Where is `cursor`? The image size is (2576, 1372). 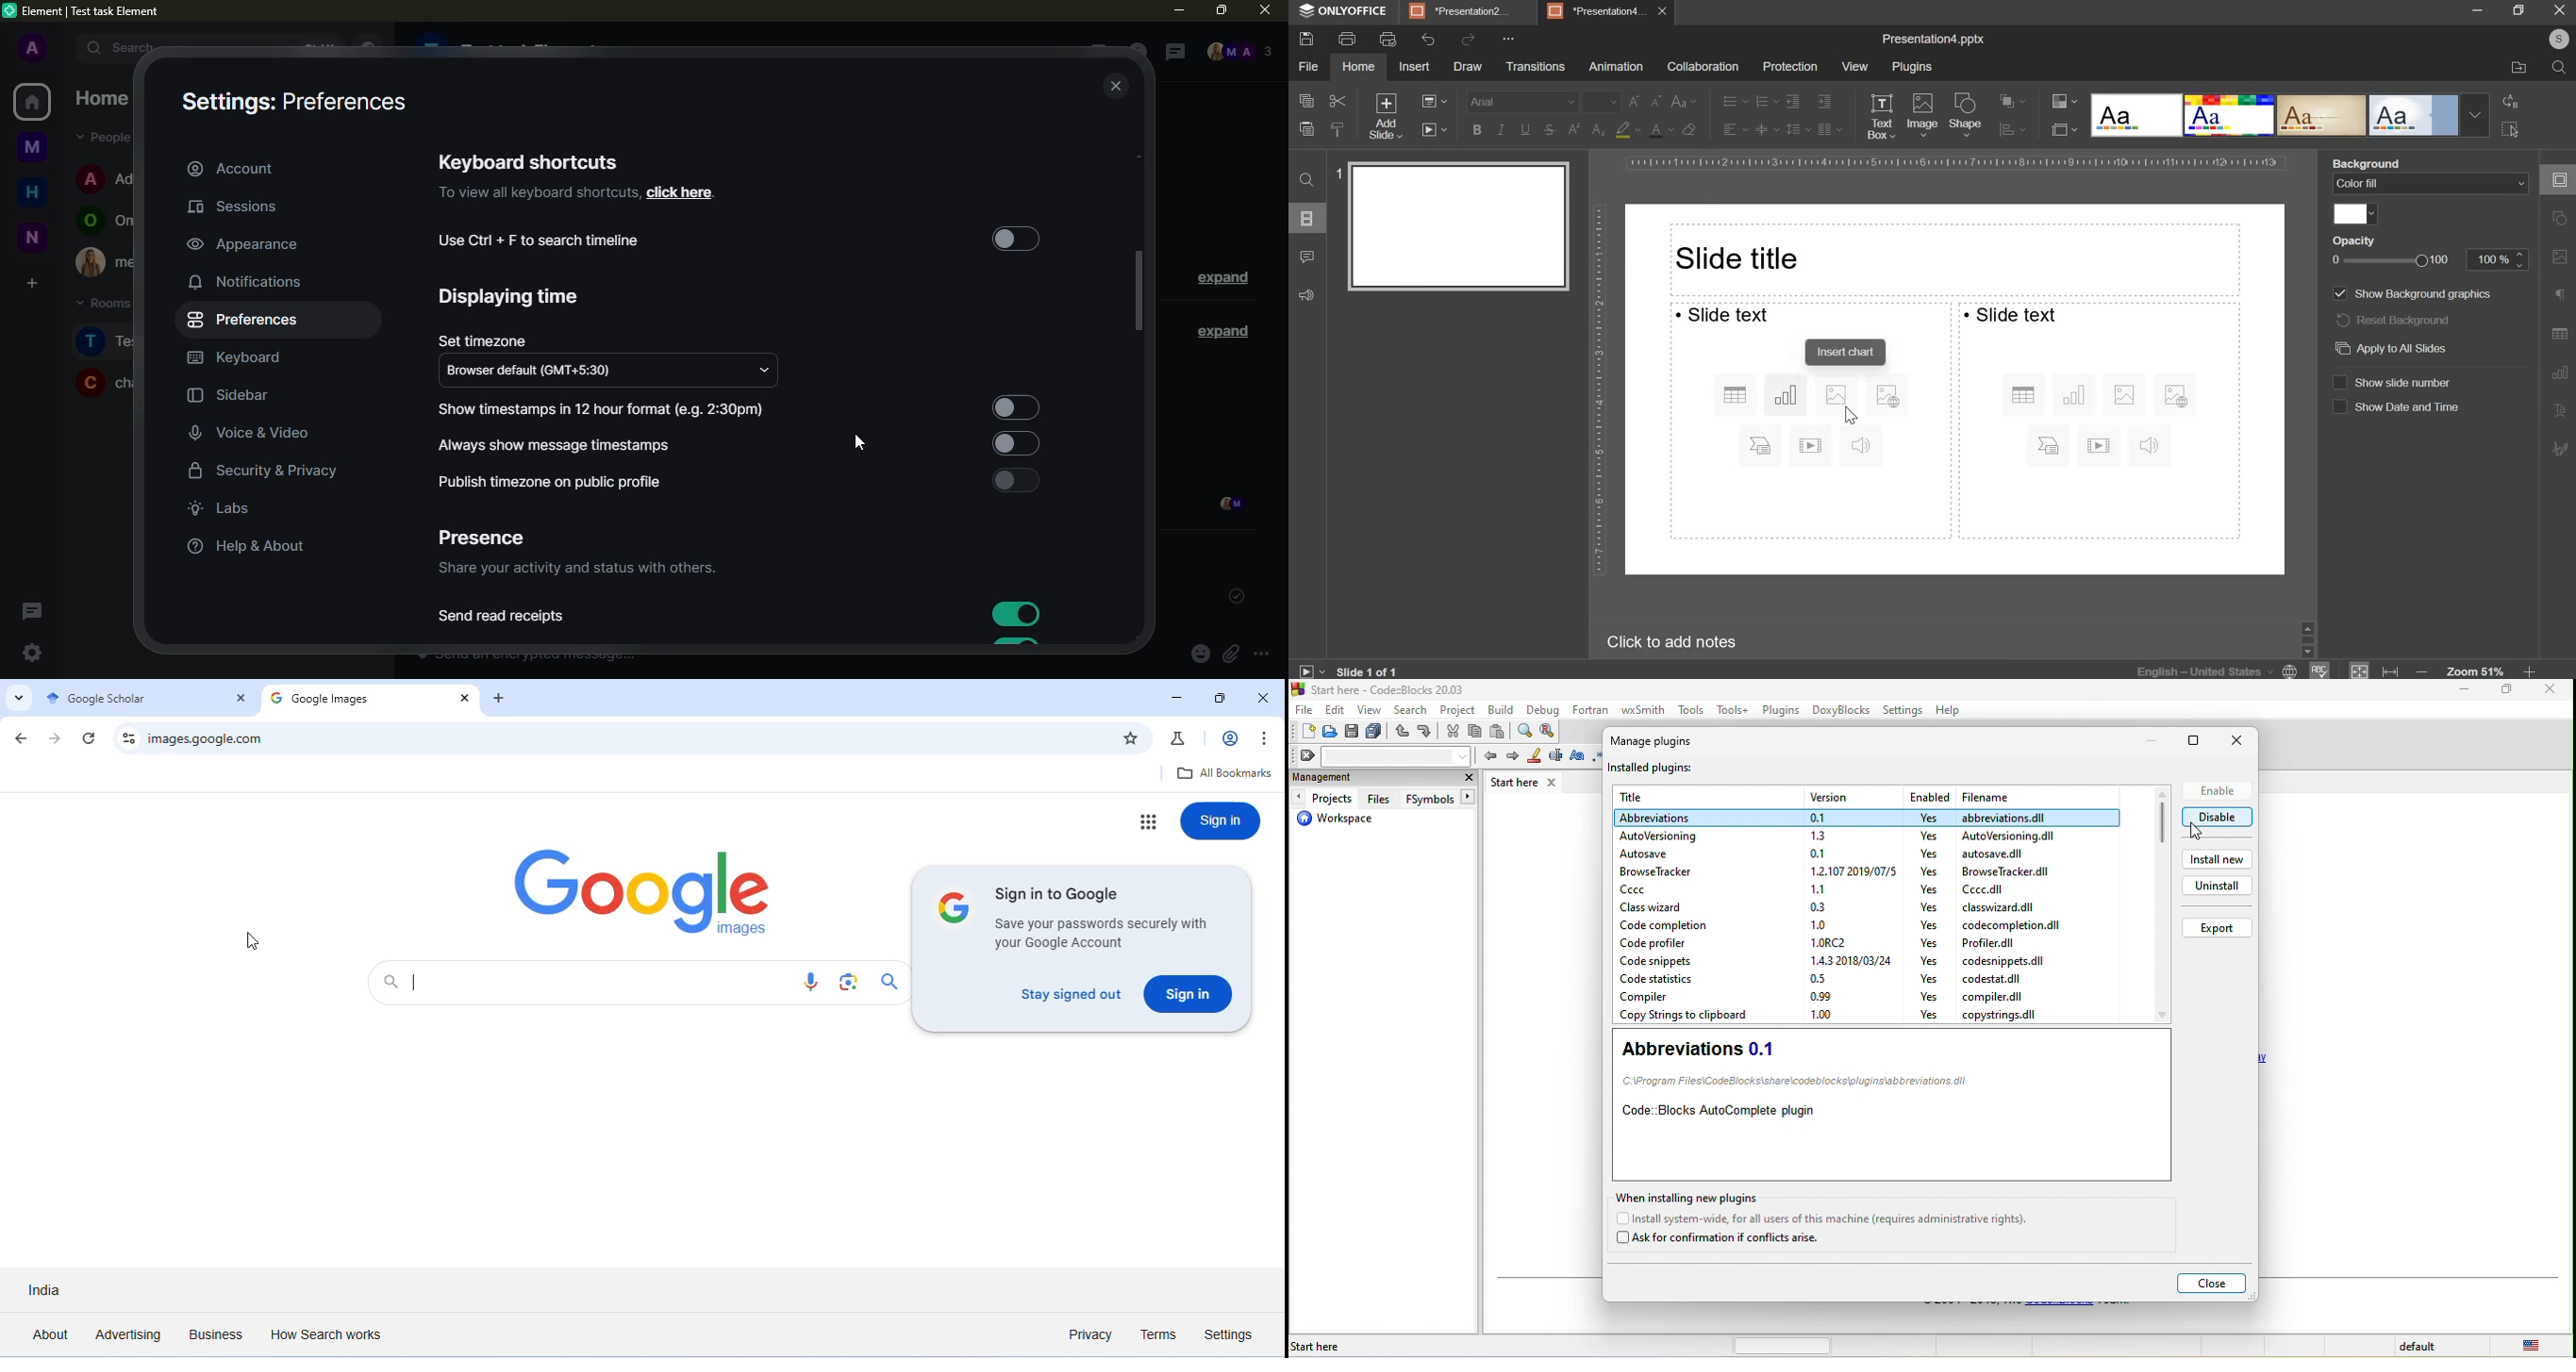
cursor is located at coordinates (859, 446).